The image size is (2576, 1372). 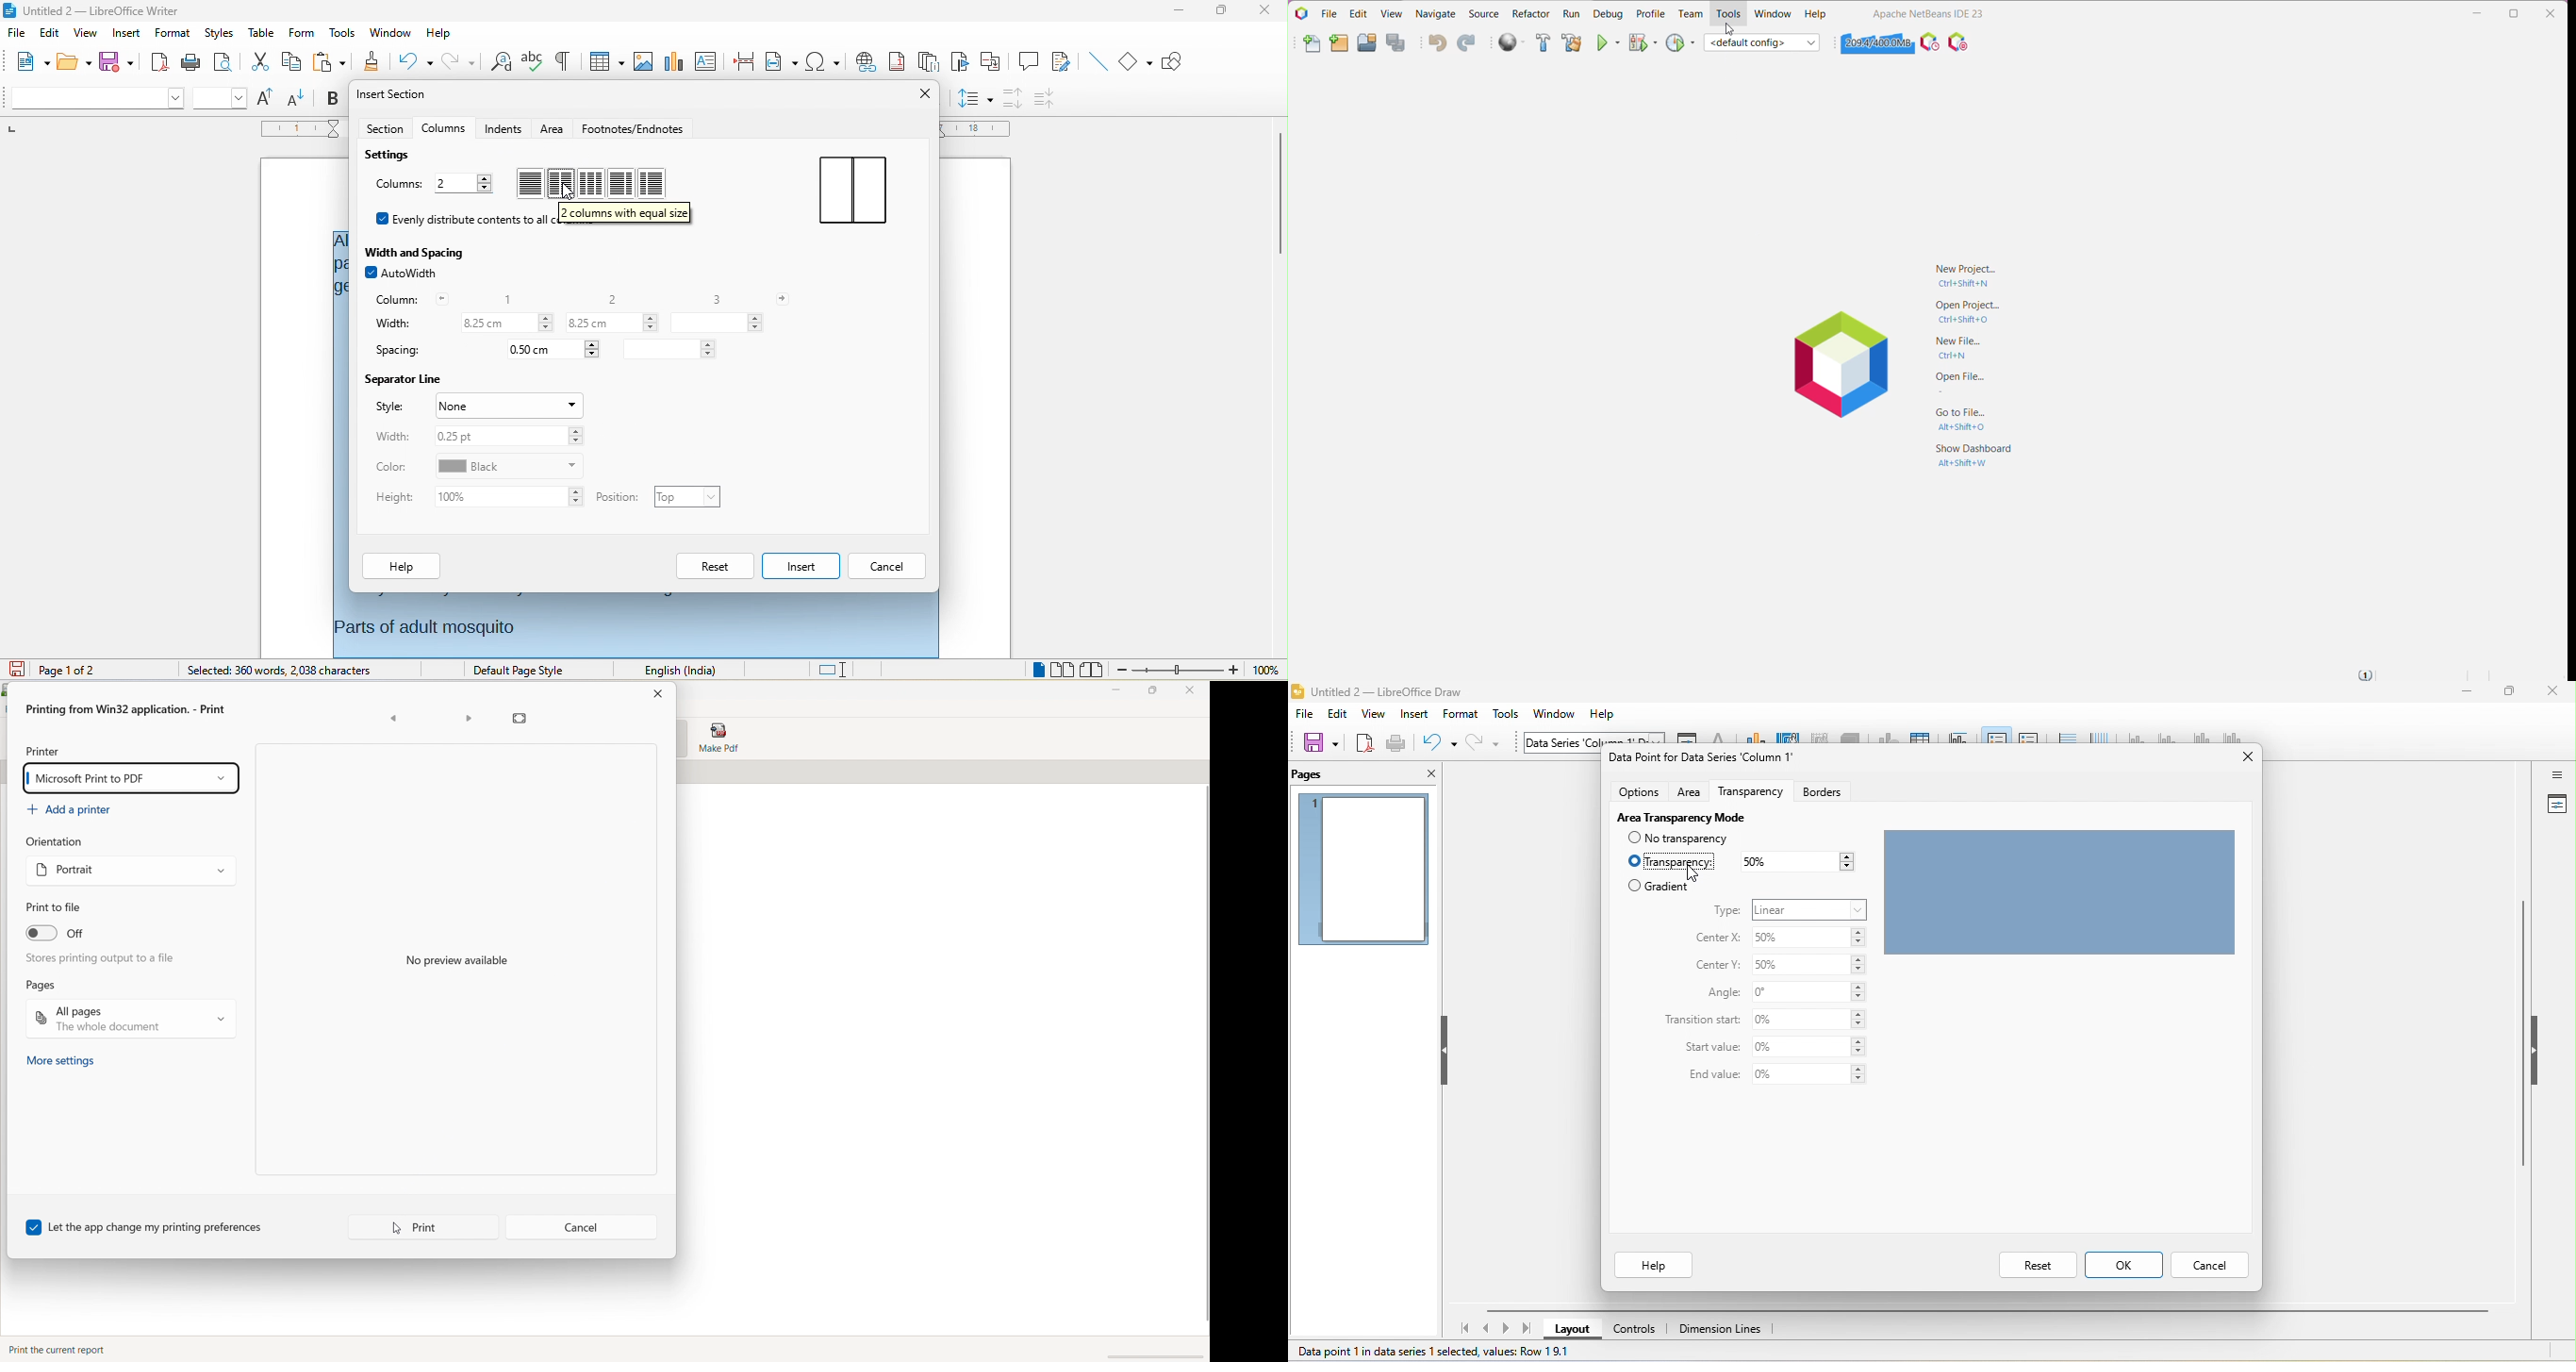 I want to click on let the app change printing preference, so click(x=146, y=1227).